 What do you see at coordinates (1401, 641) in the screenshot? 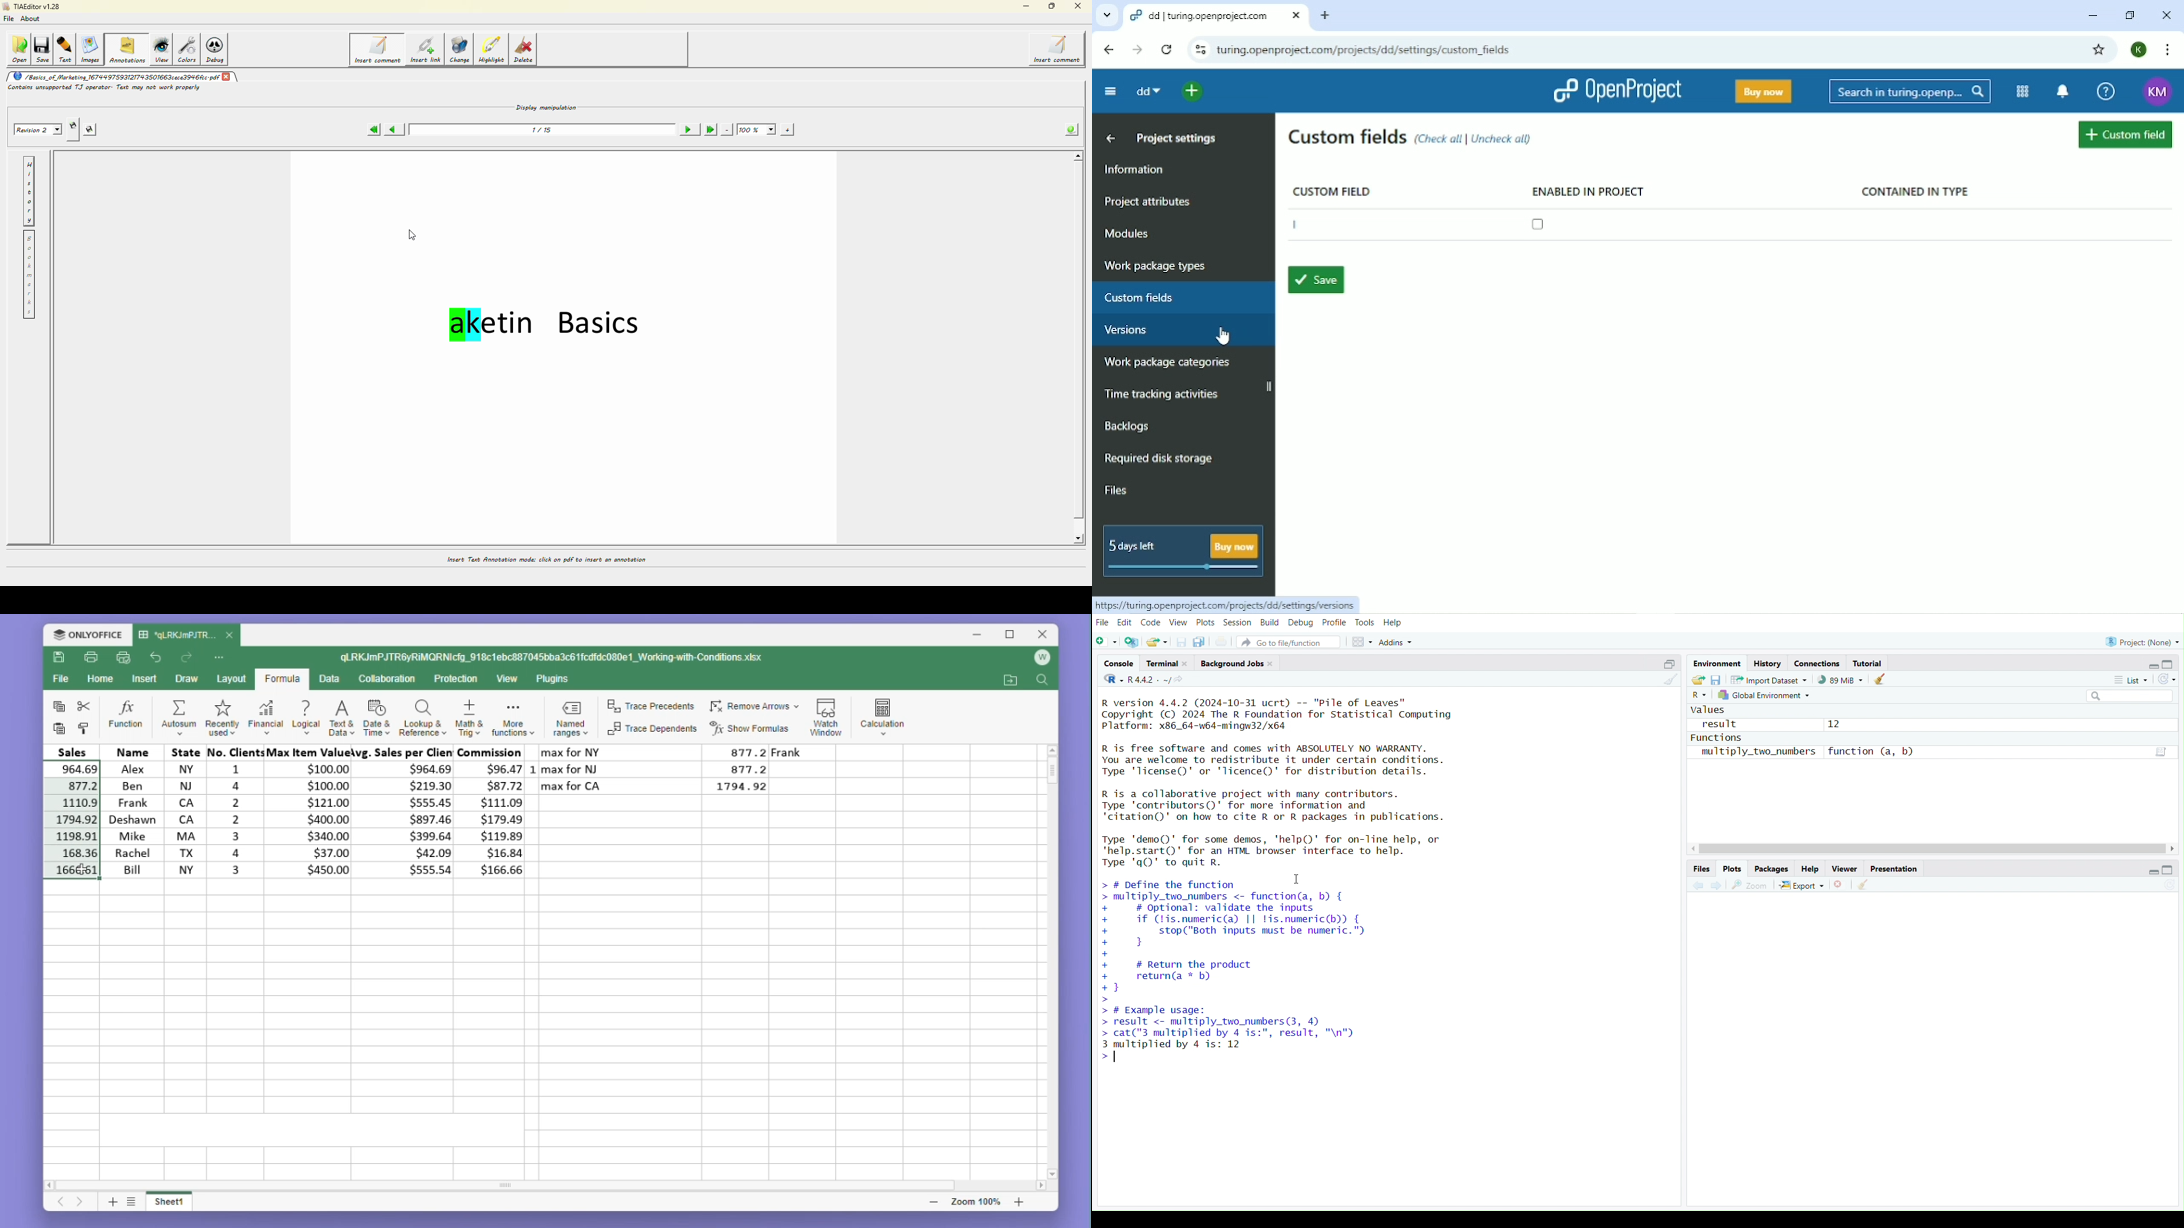
I see `Addins` at bounding box center [1401, 641].